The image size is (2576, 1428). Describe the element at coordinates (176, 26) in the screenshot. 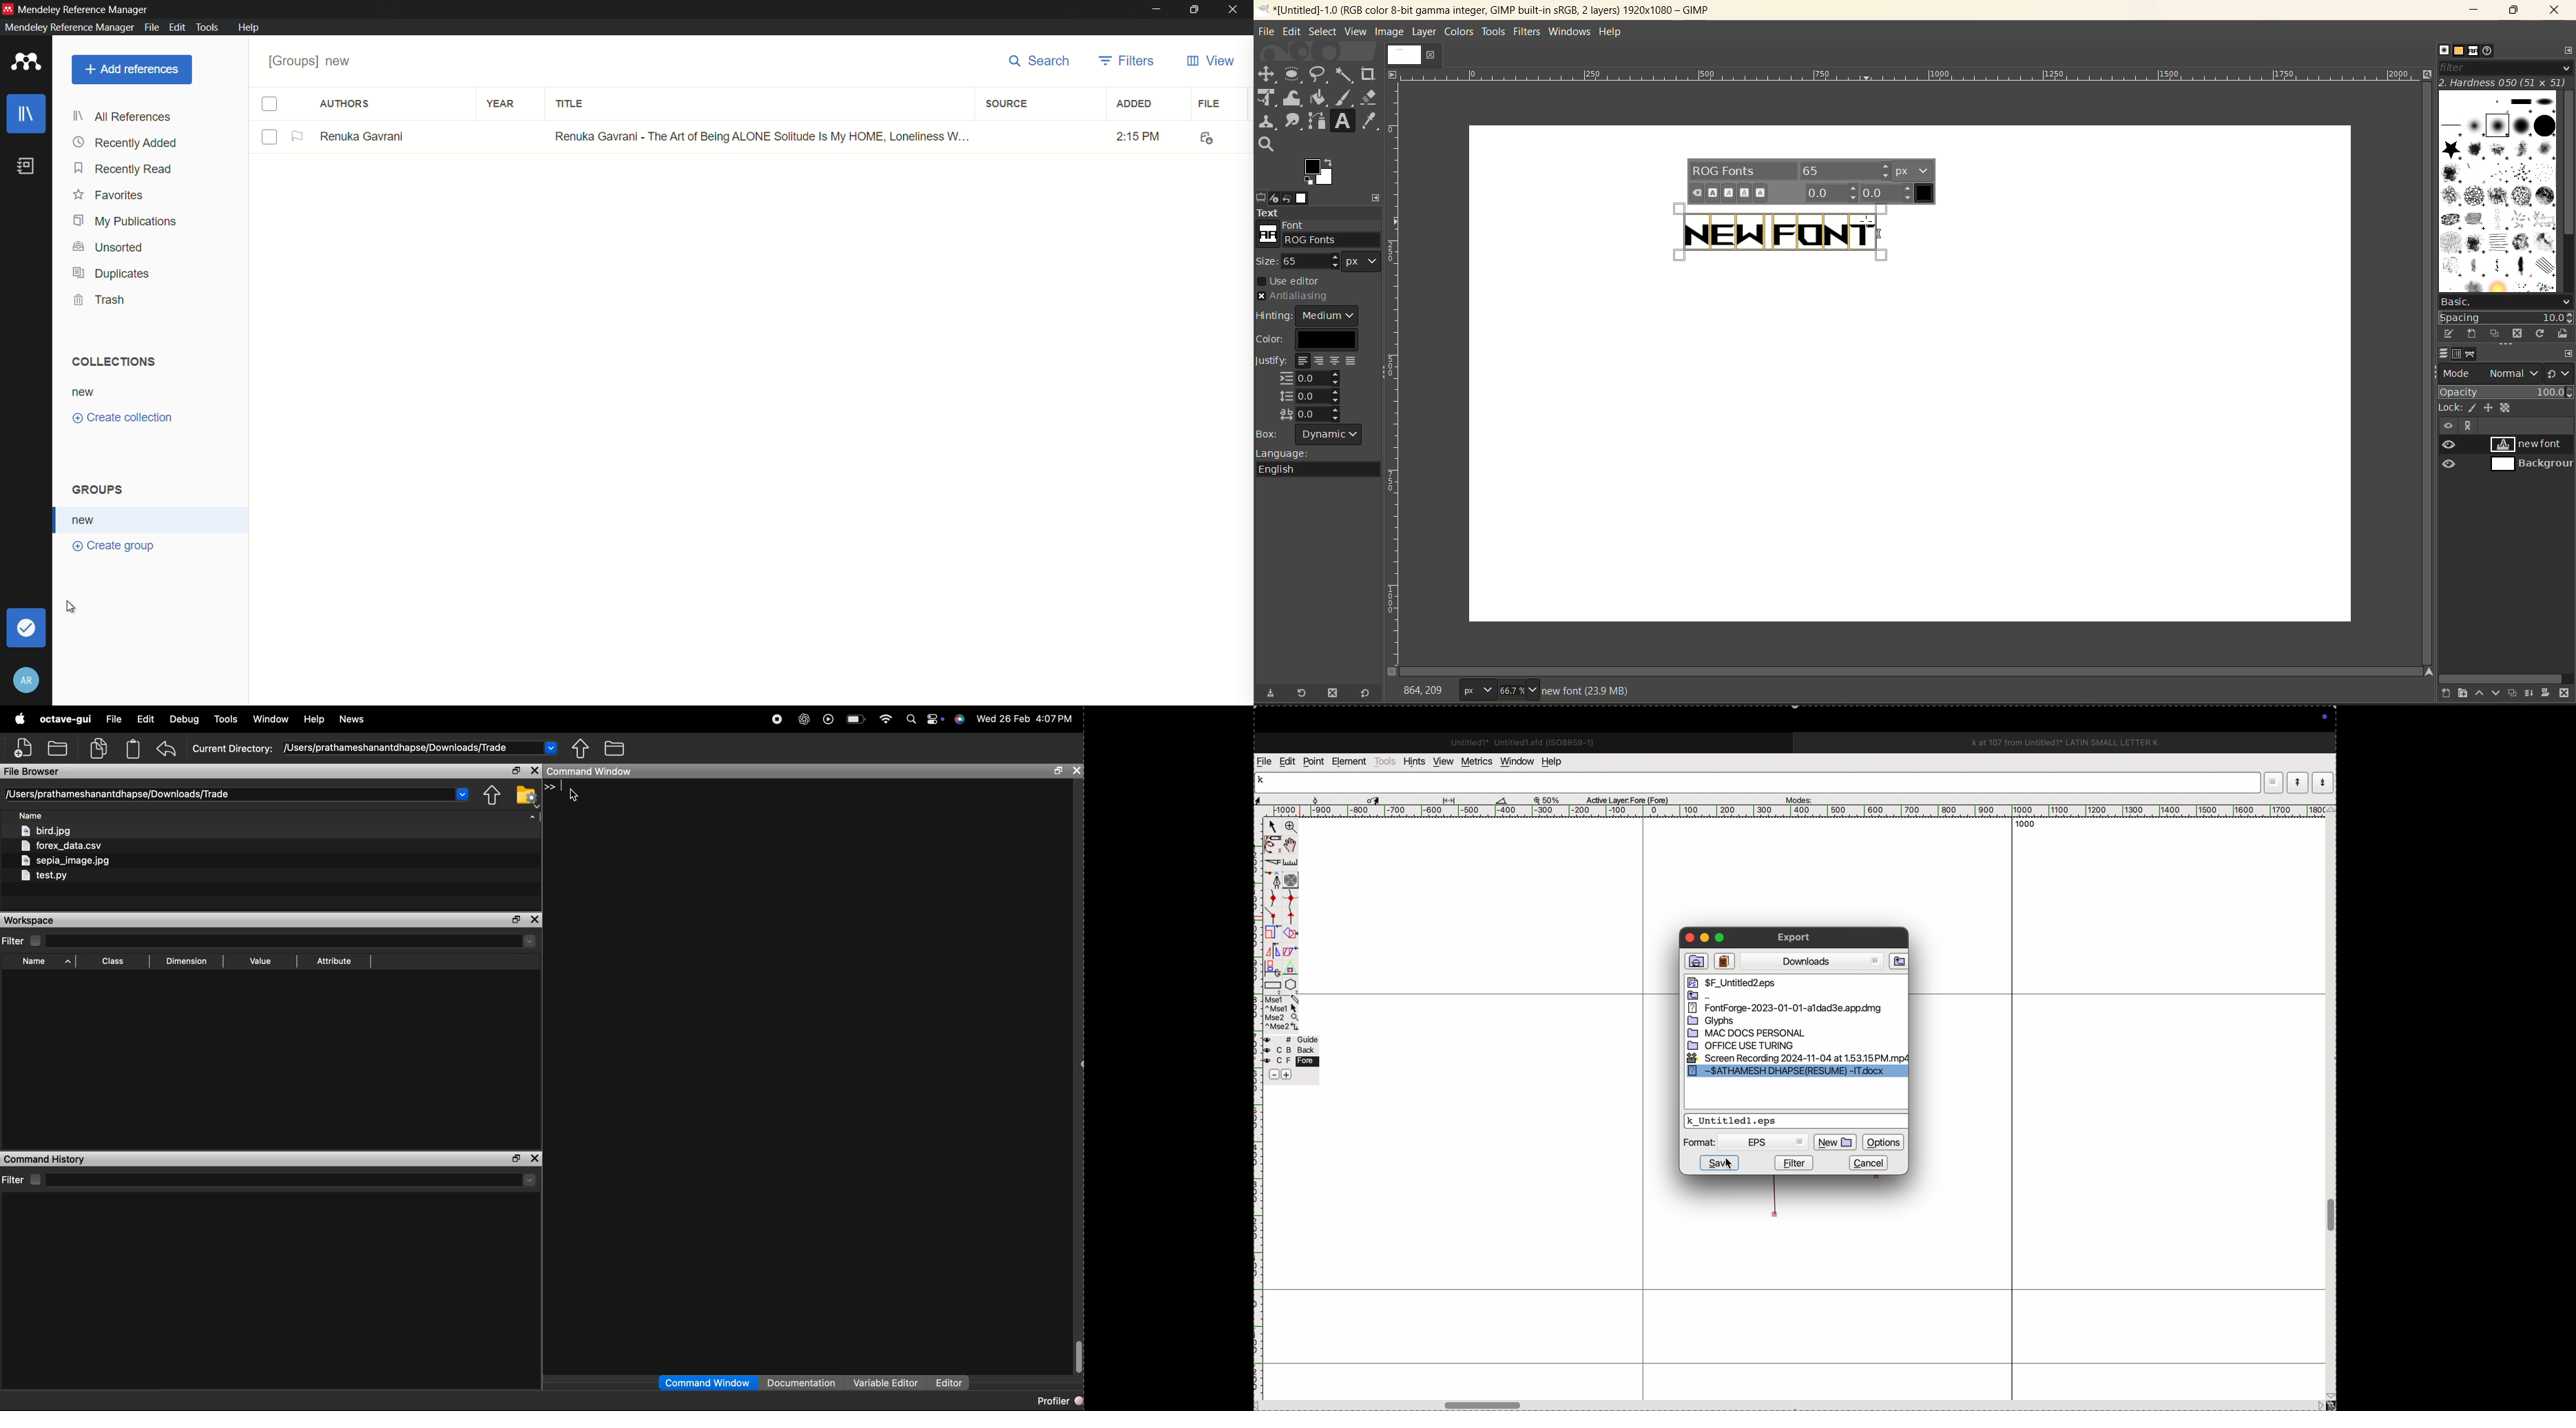

I see `edit menu` at that location.